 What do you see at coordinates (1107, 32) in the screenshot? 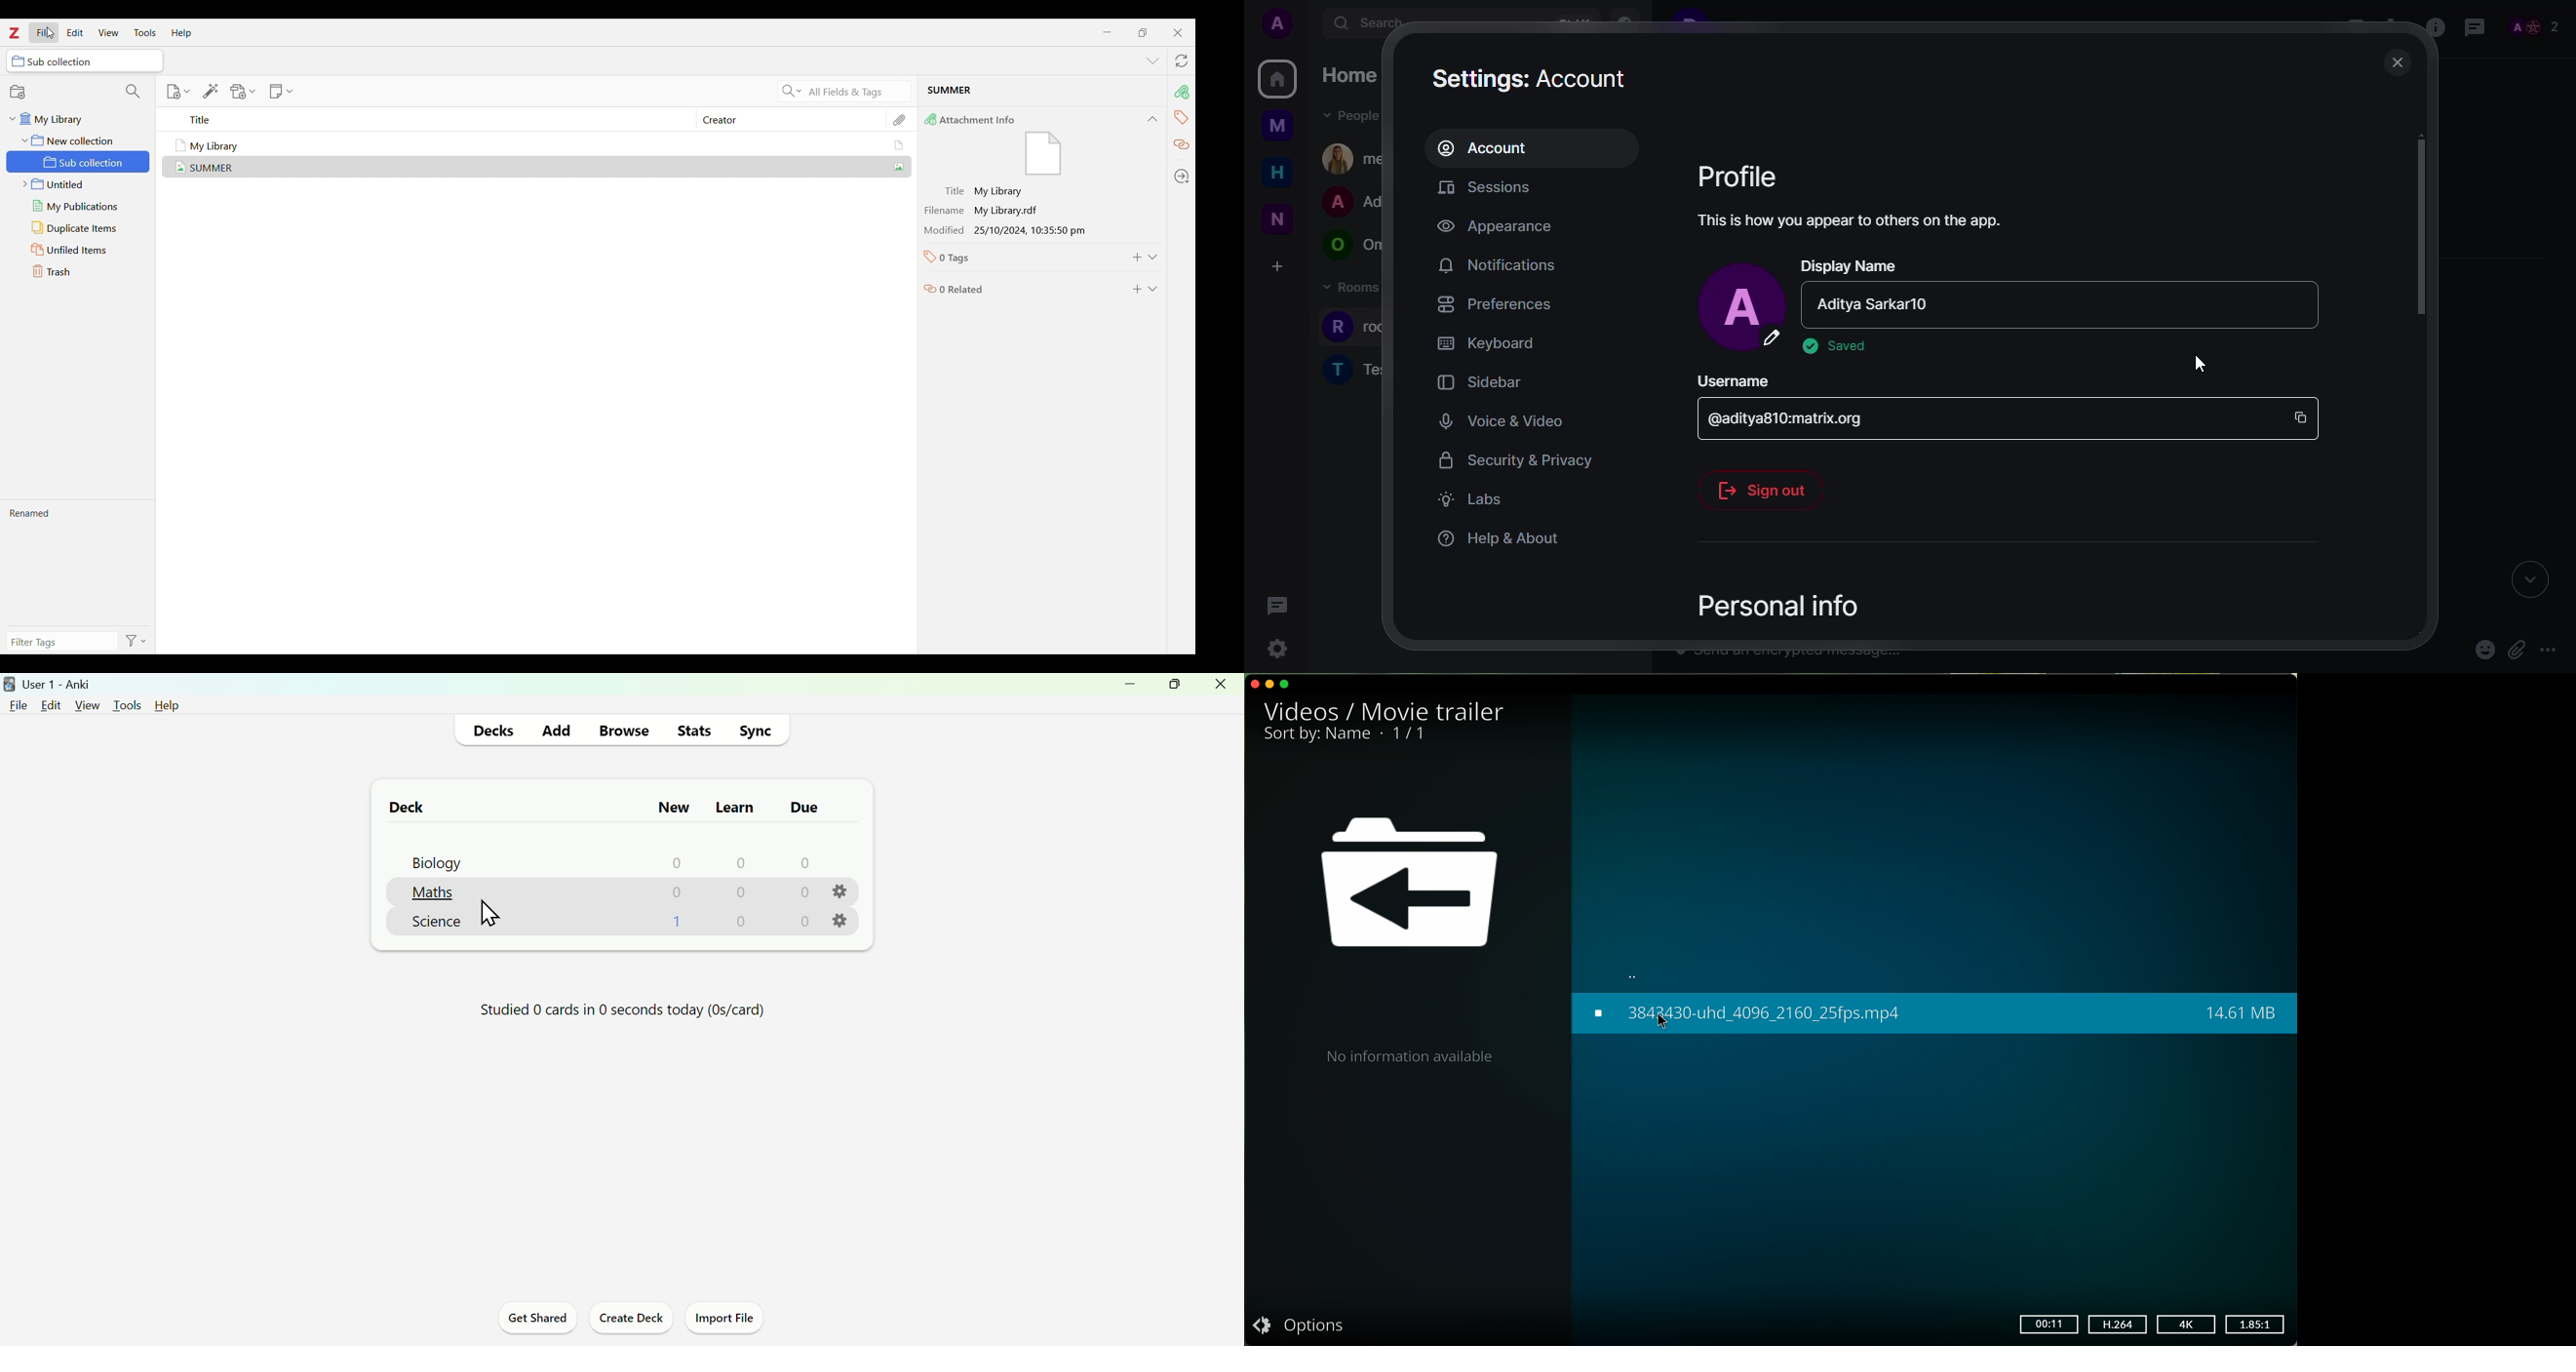
I see `Minimize` at bounding box center [1107, 32].